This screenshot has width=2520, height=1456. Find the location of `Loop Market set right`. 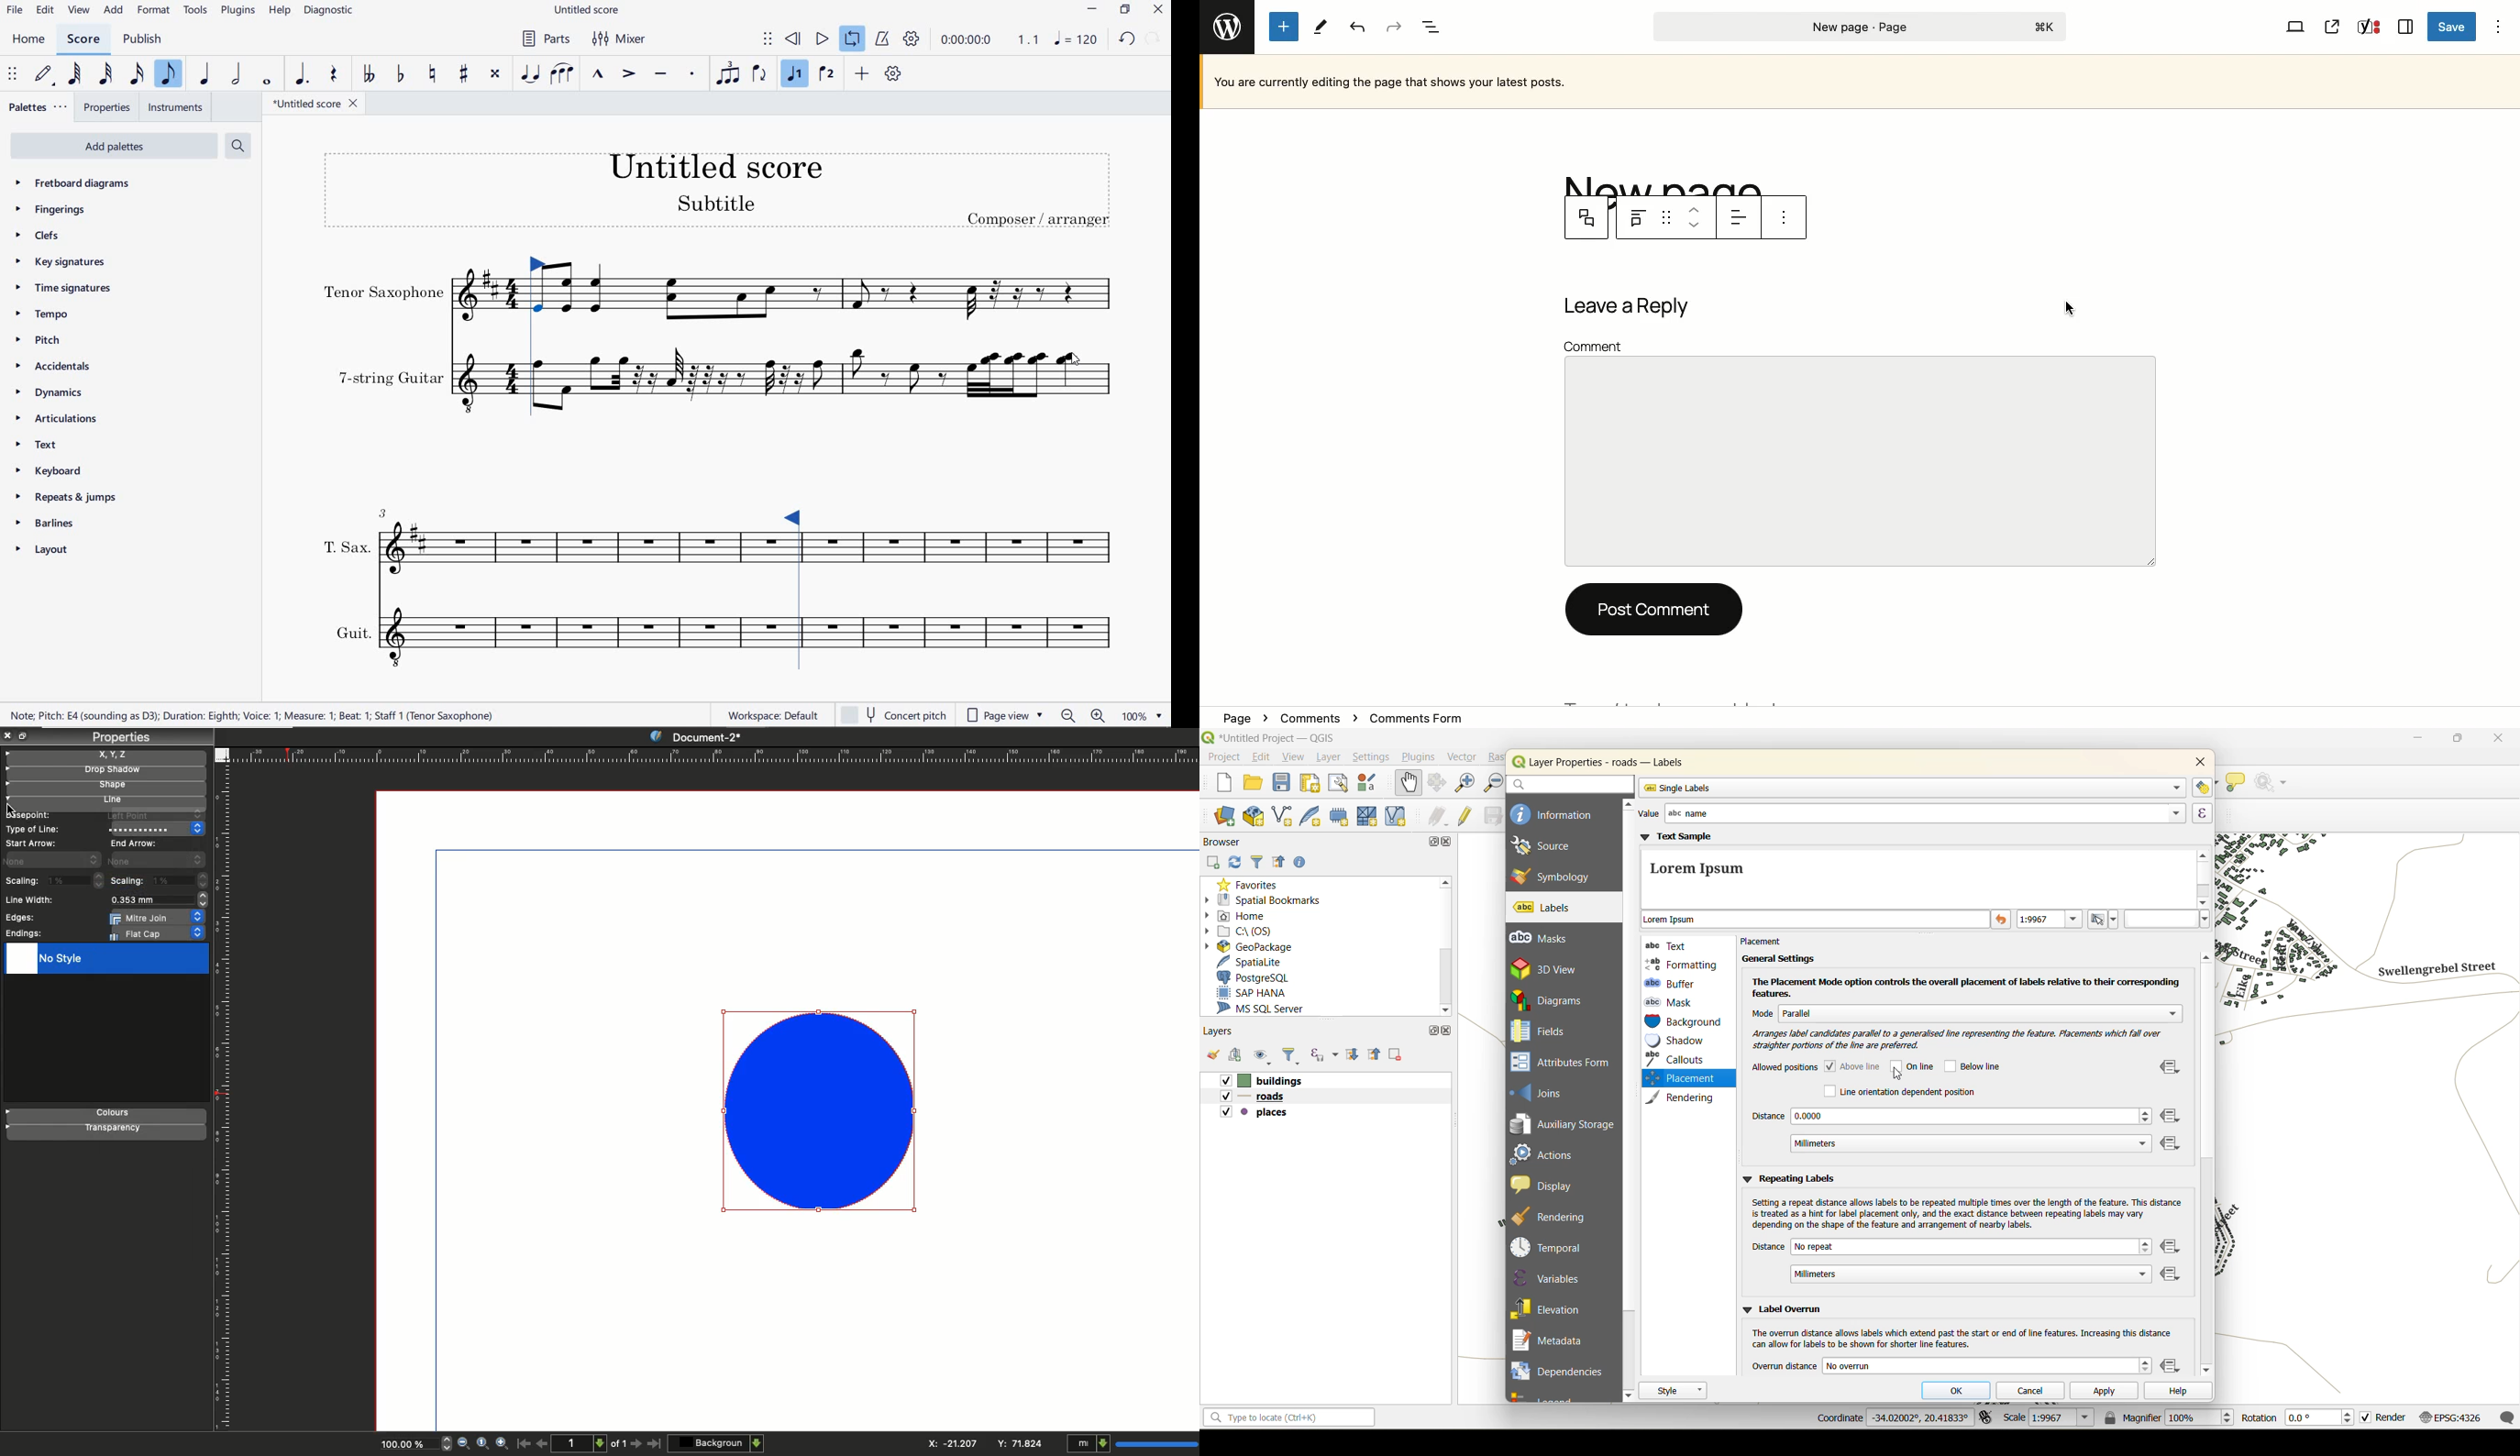

Loop Market set right is located at coordinates (800, 588).